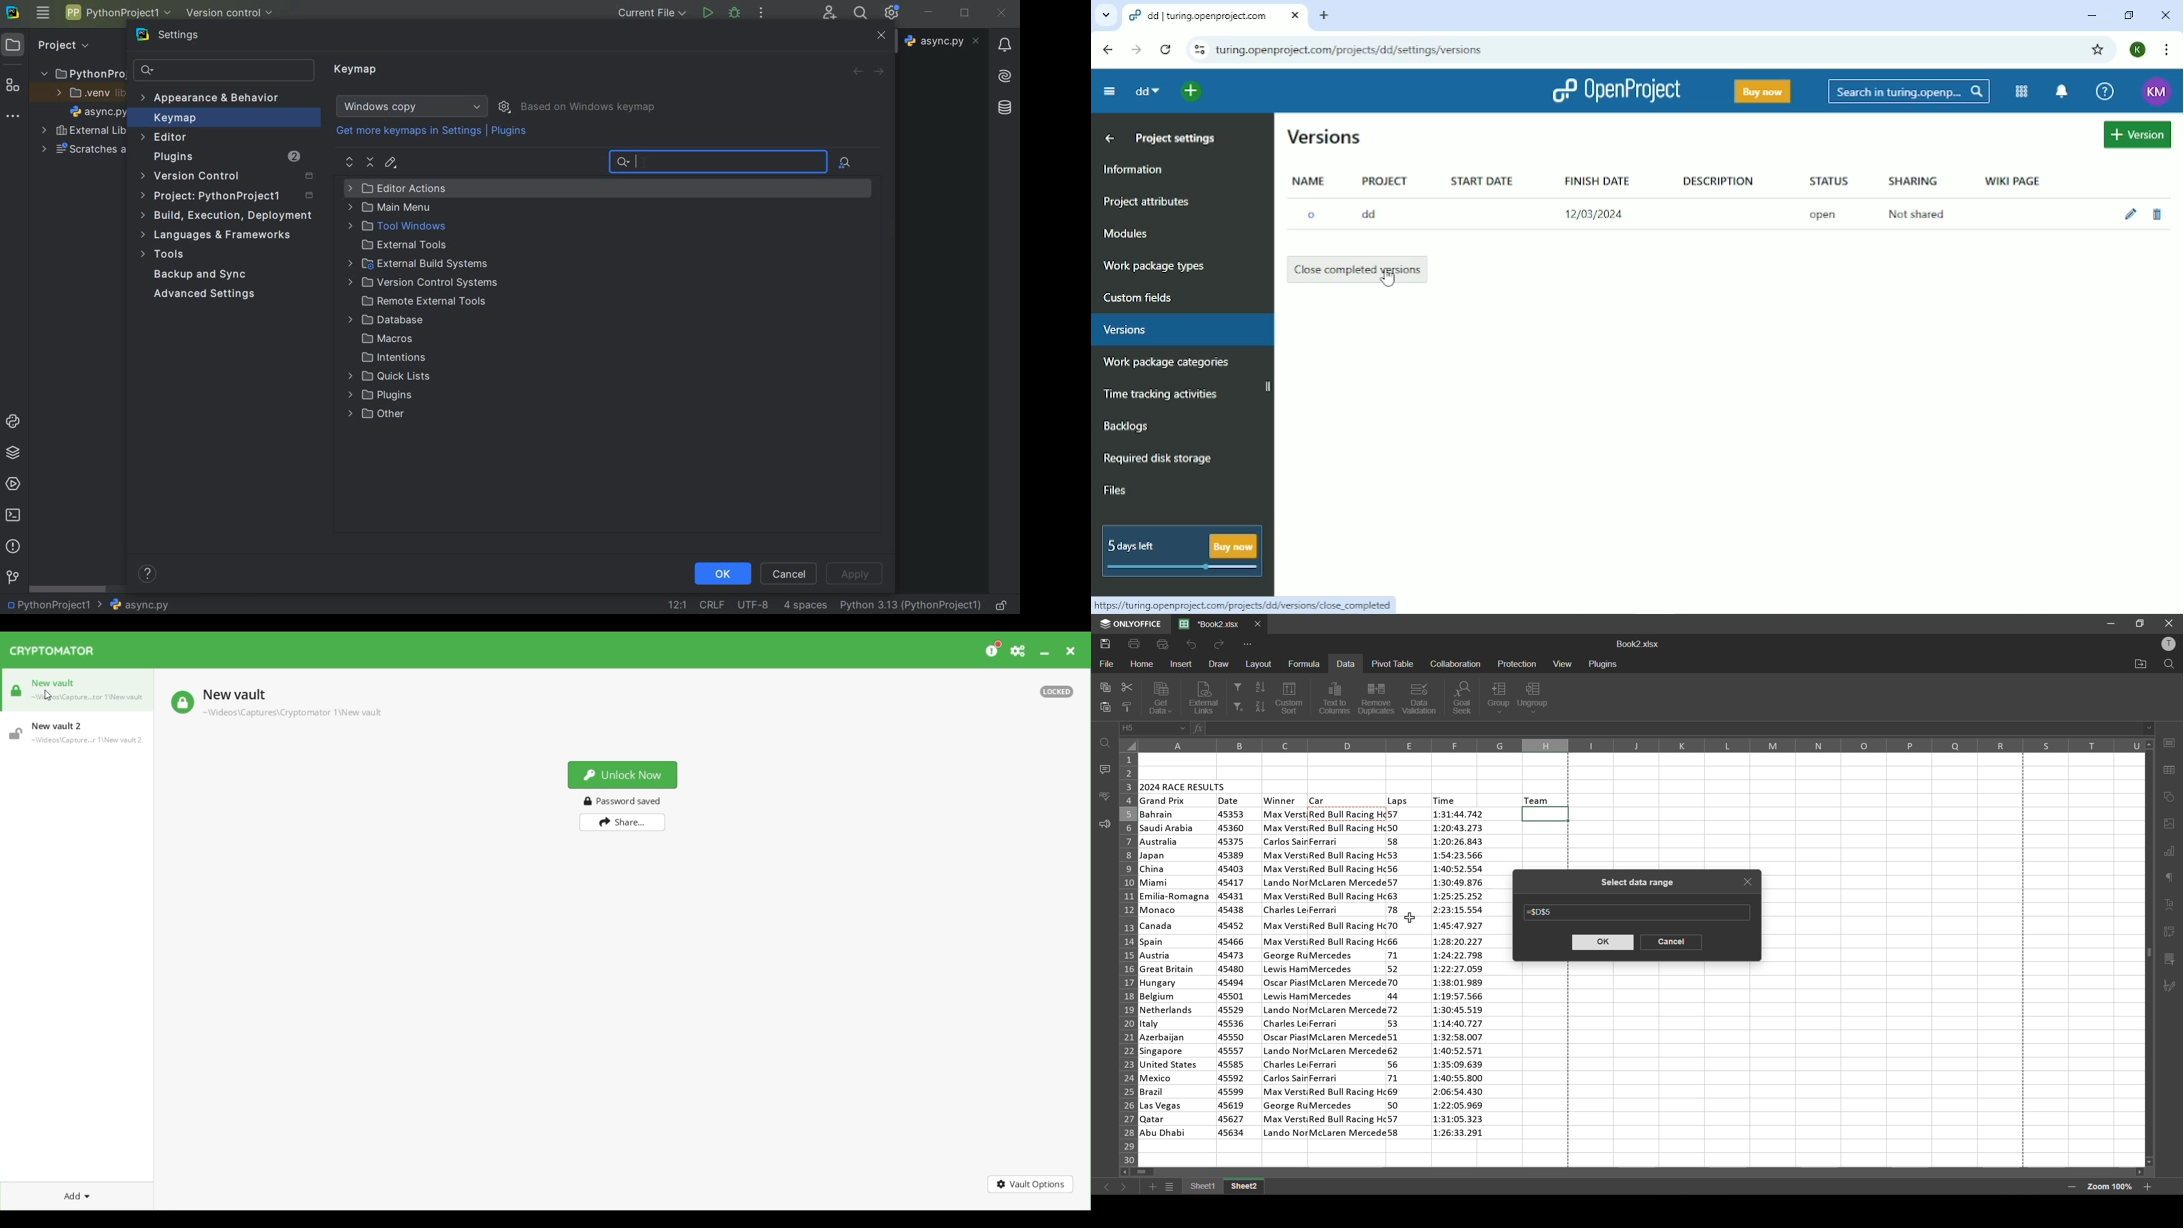 The height and width of the screenshot is (1232, 2184). Describe the element at coordinates (47, 605) in the screenshot. I see `project name` at that location.